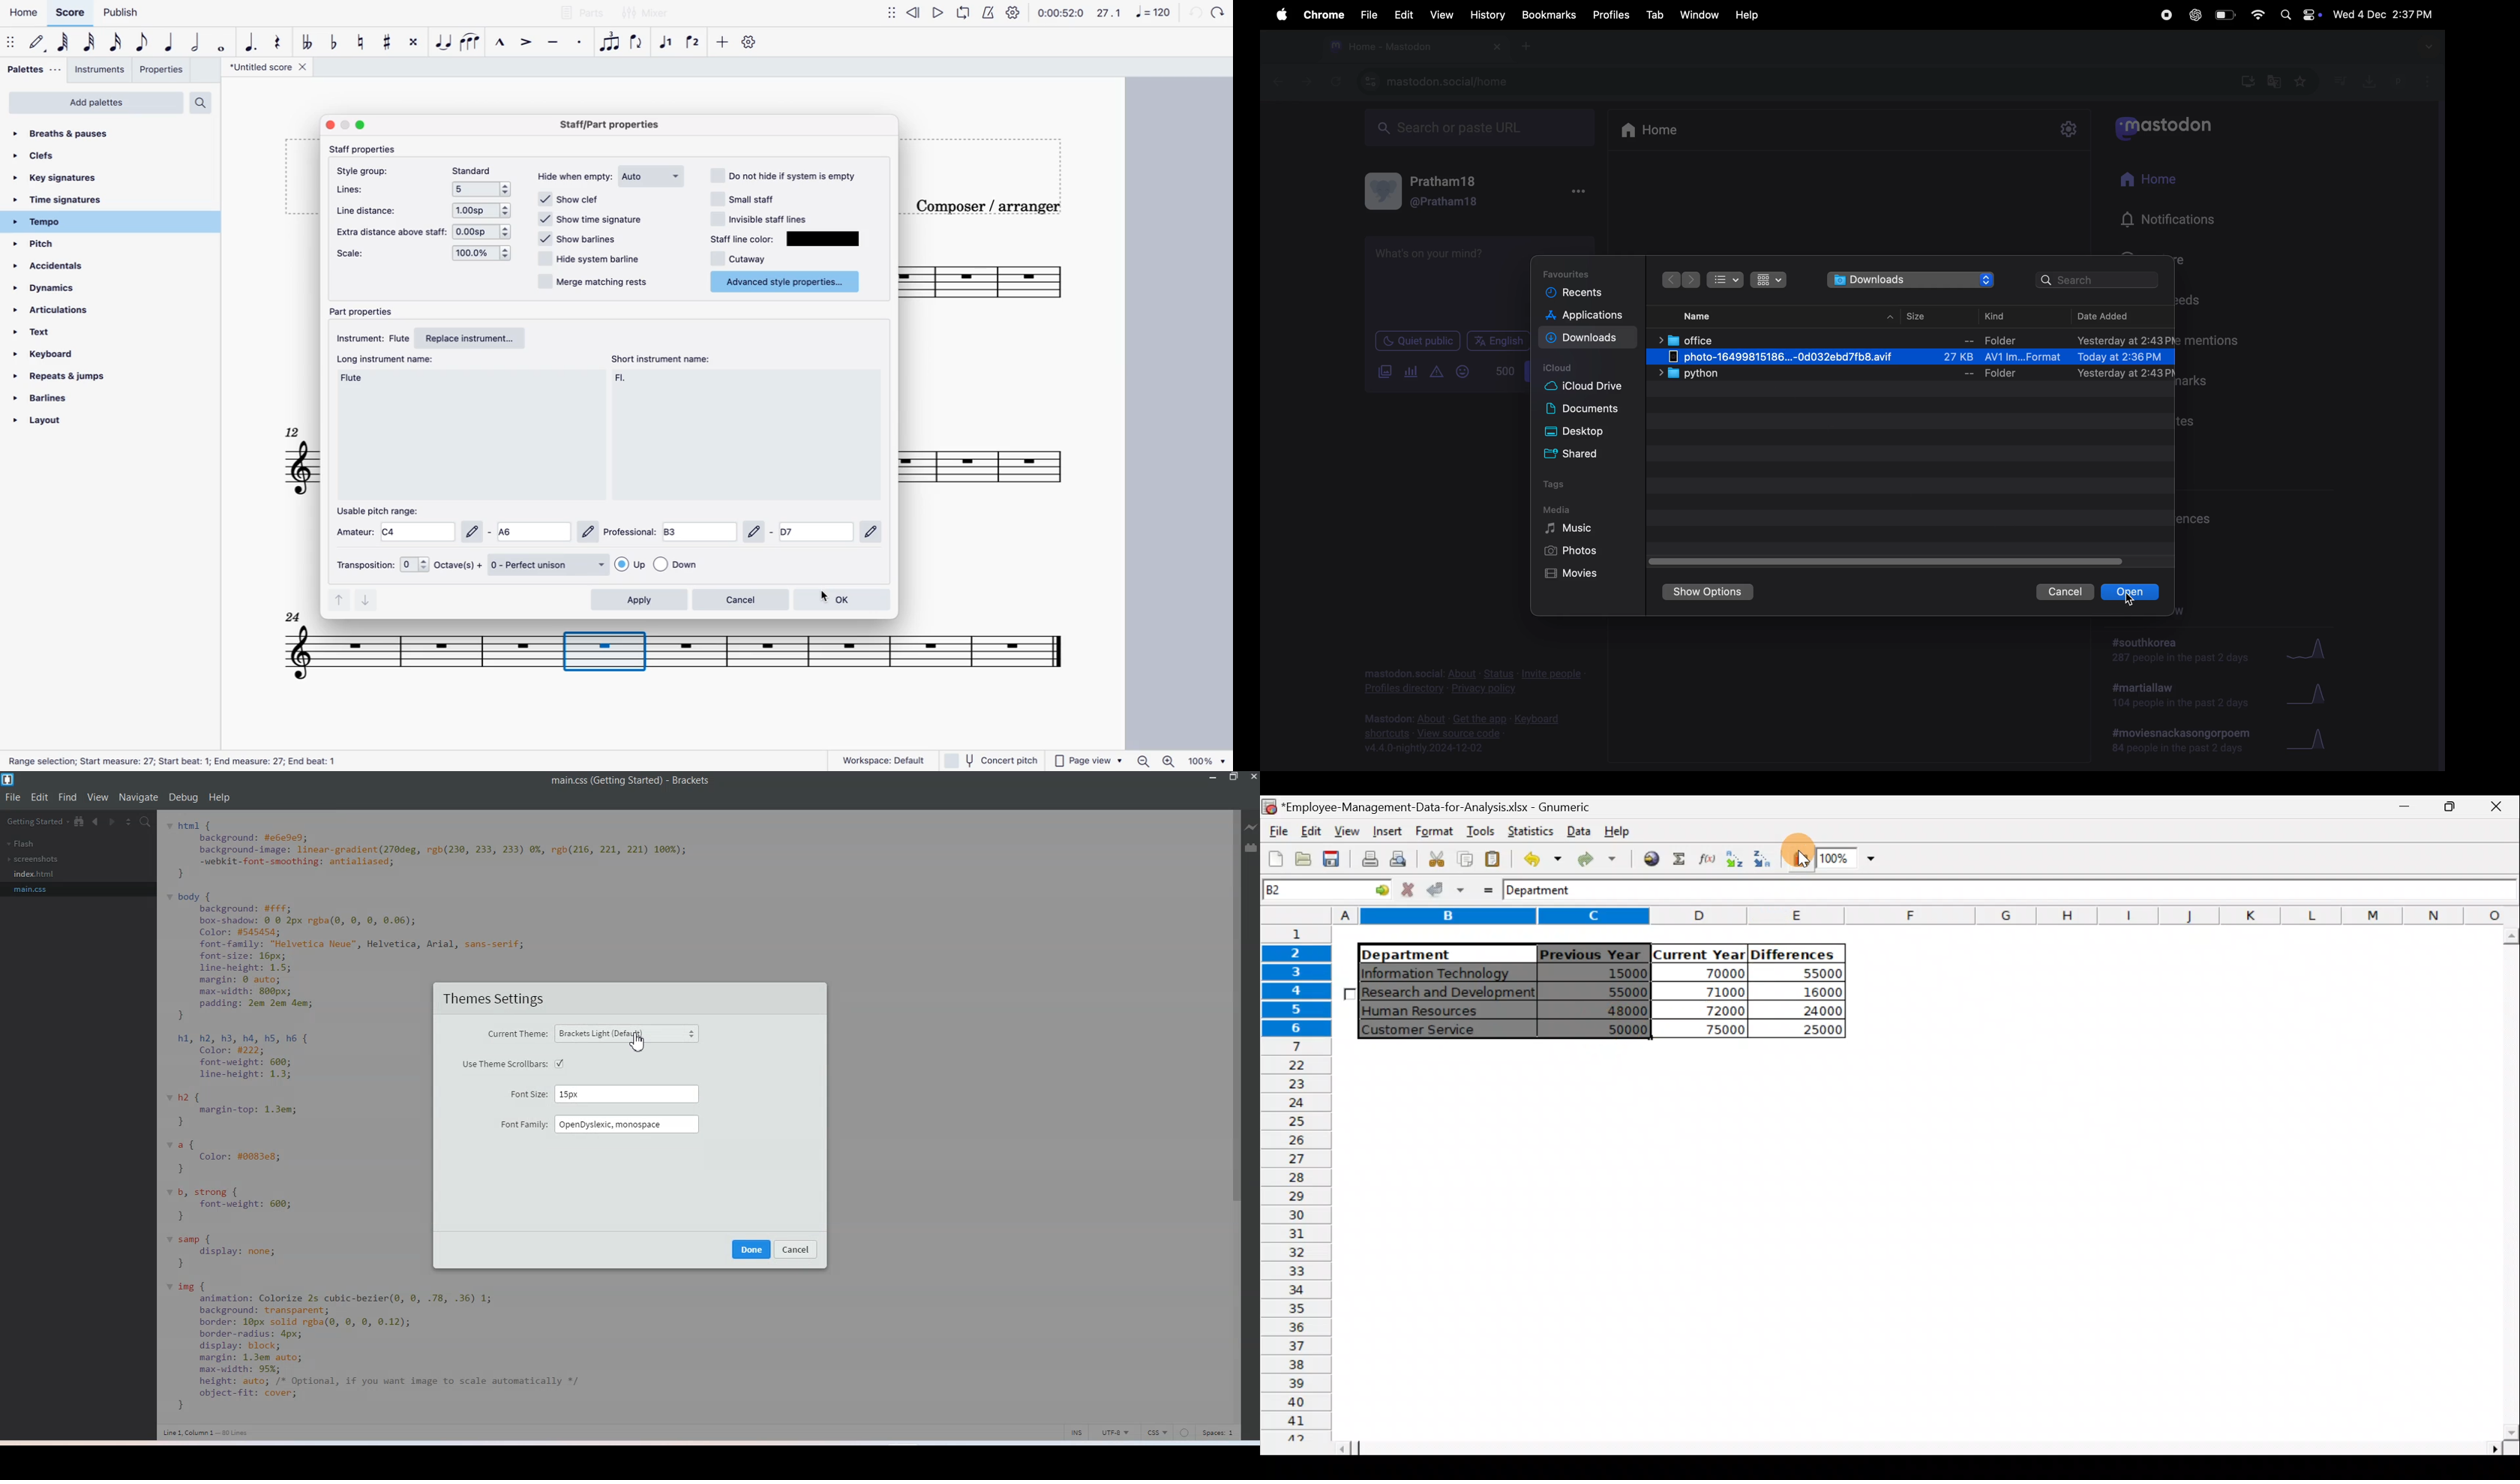 The height and width of the screenshot is (1484, 2520). What do you see at coordinates (2340, 80) in the screenshot?
I see `music` at bounding box center [2340, 80].